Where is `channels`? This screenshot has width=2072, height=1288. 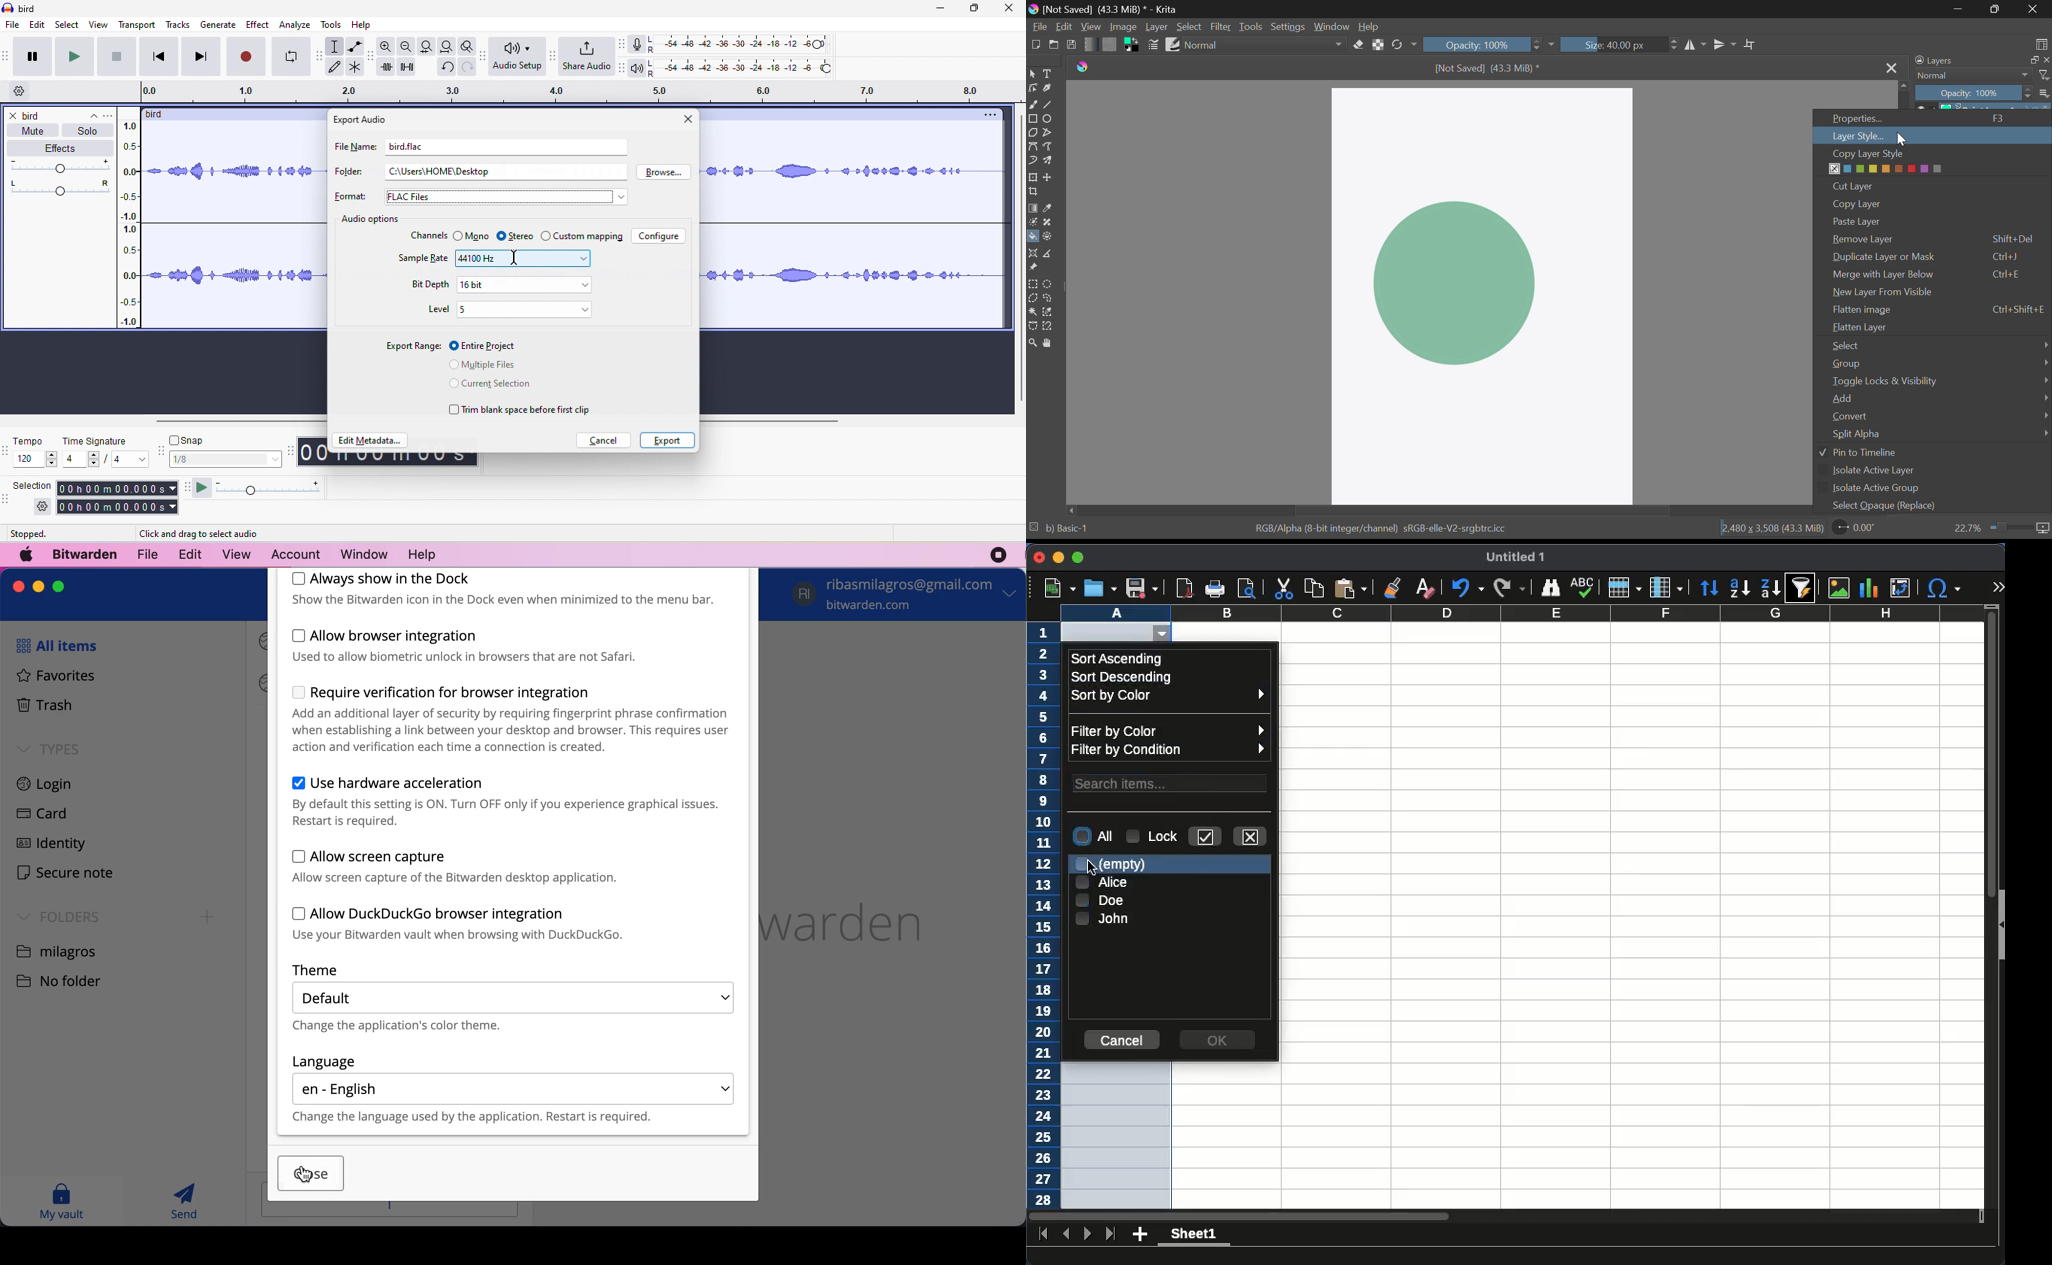 channels is located at coordinates (430, 235).